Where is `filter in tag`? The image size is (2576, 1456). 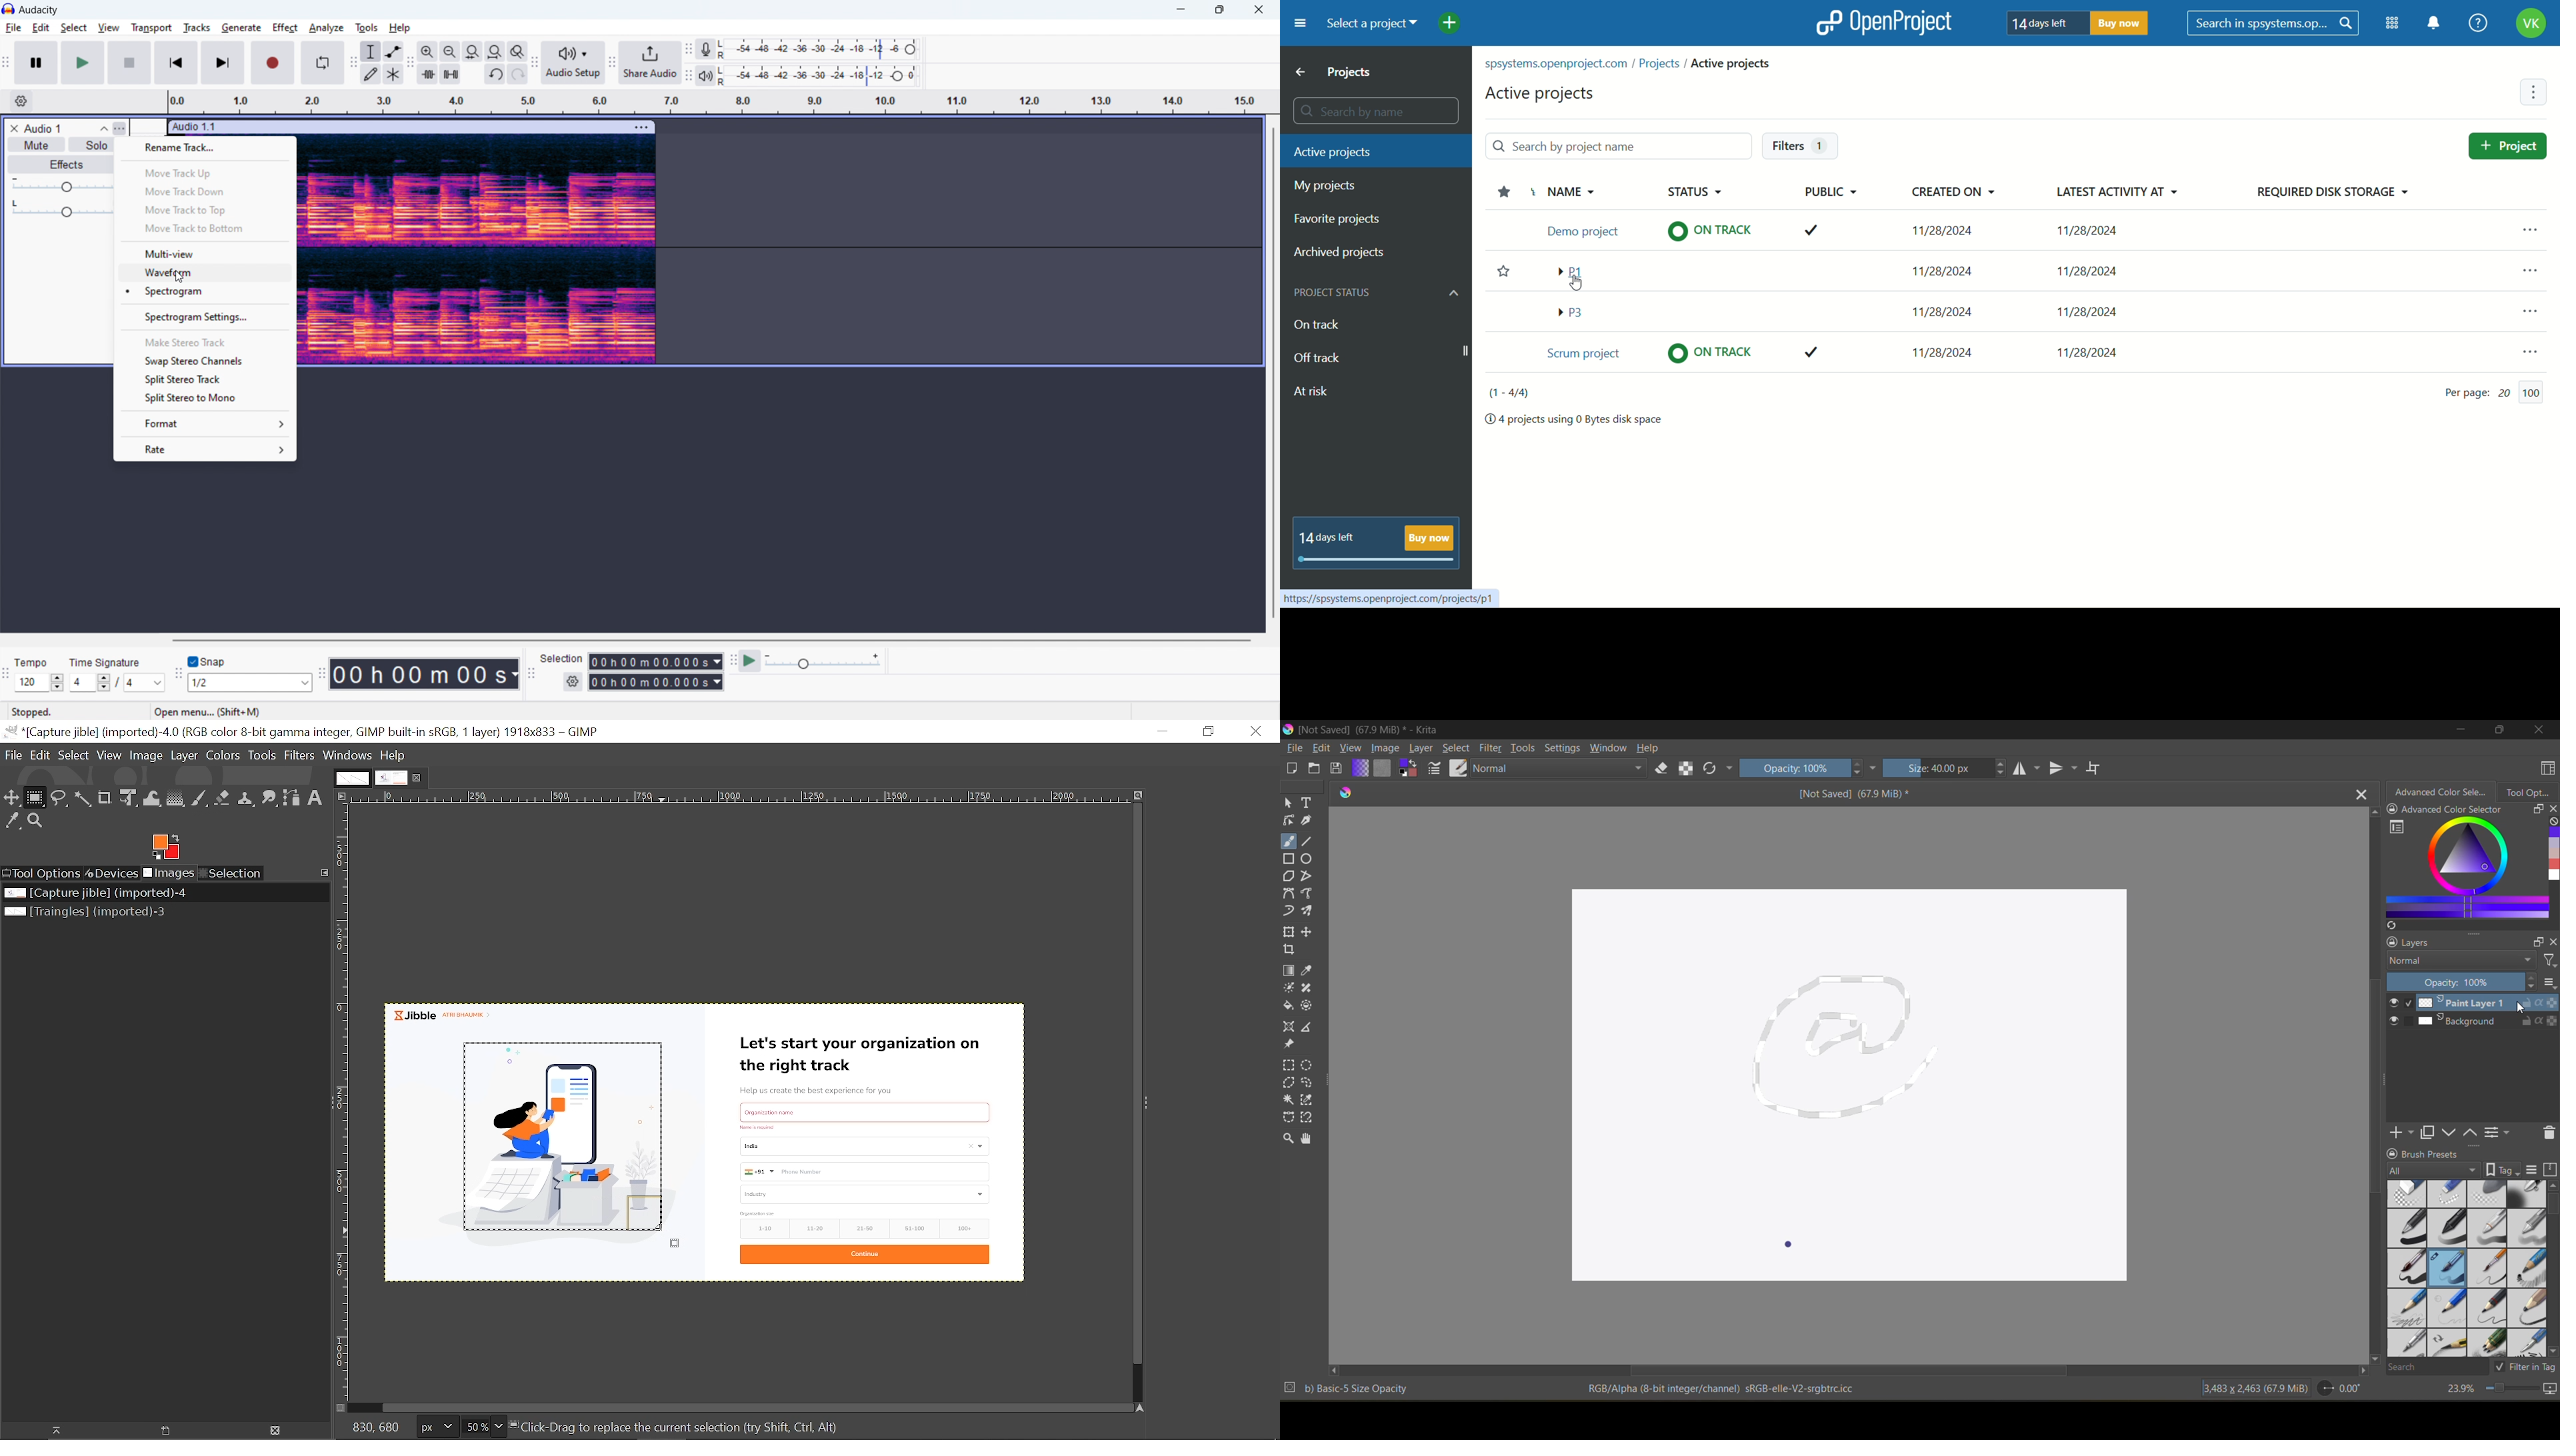
filter in tag is located at coordinates (2525, 1367).